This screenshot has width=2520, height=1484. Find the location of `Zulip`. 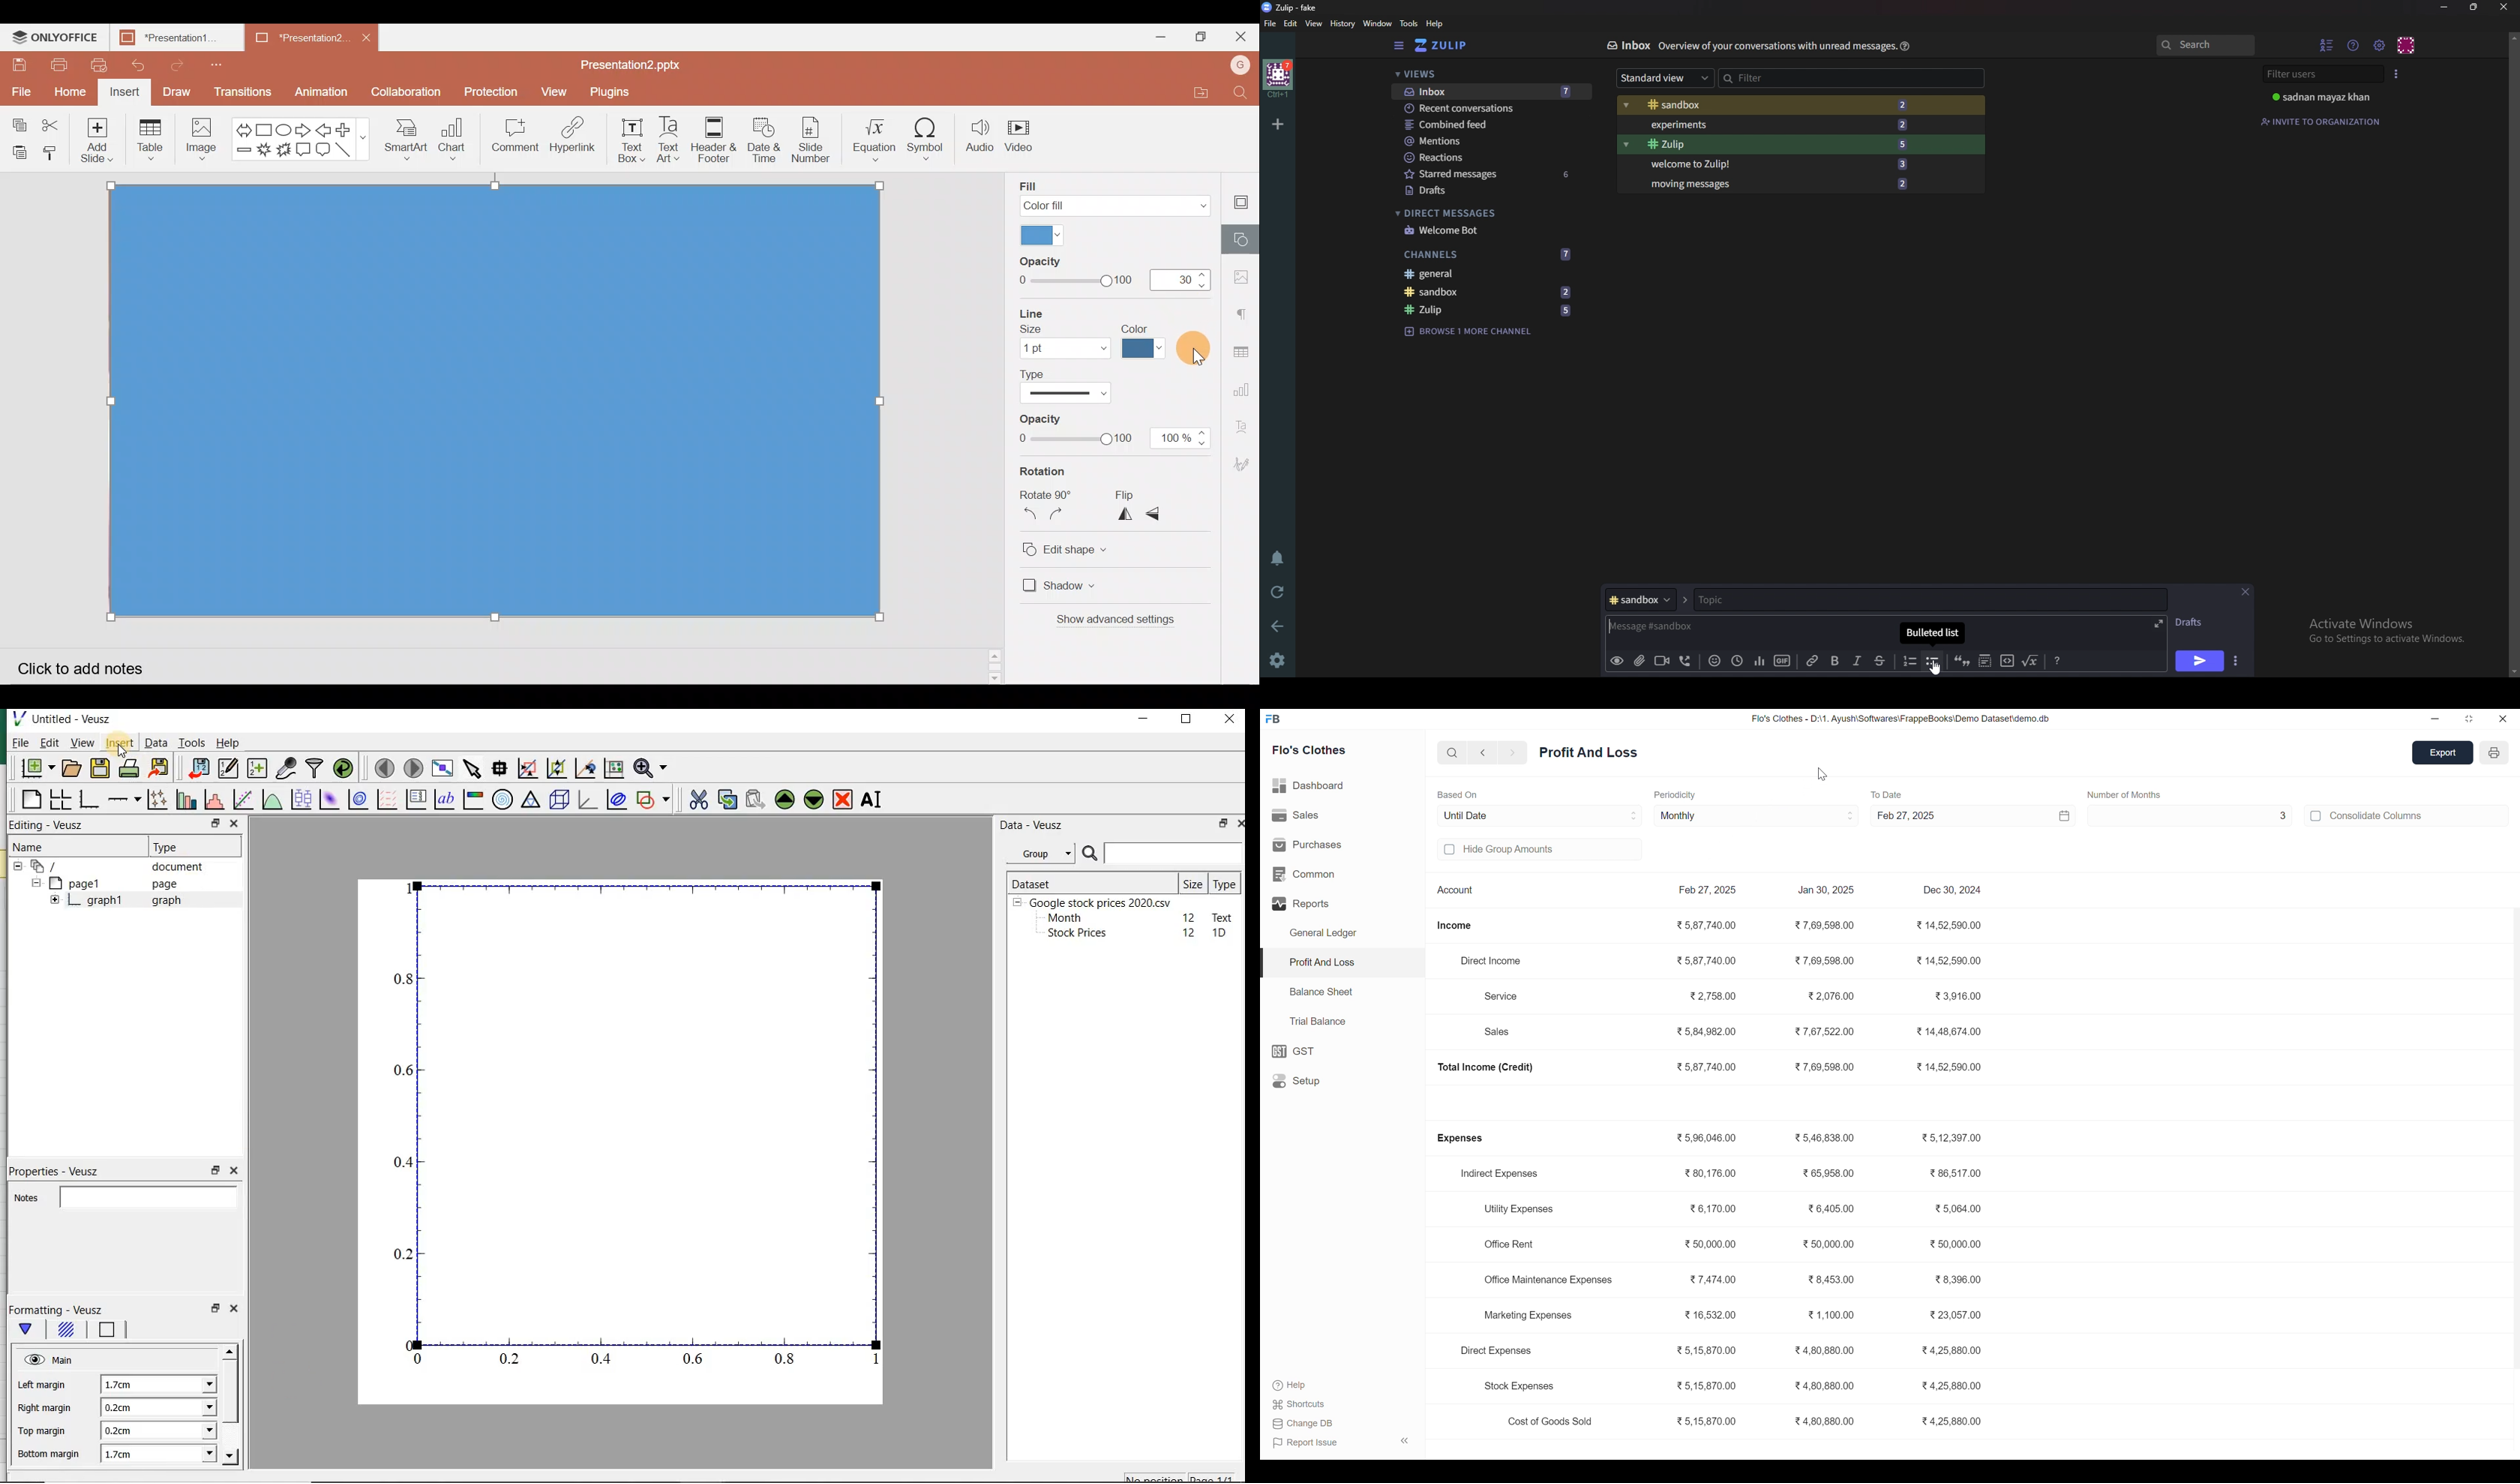

Zulip is located at coordinates (1775, 144).